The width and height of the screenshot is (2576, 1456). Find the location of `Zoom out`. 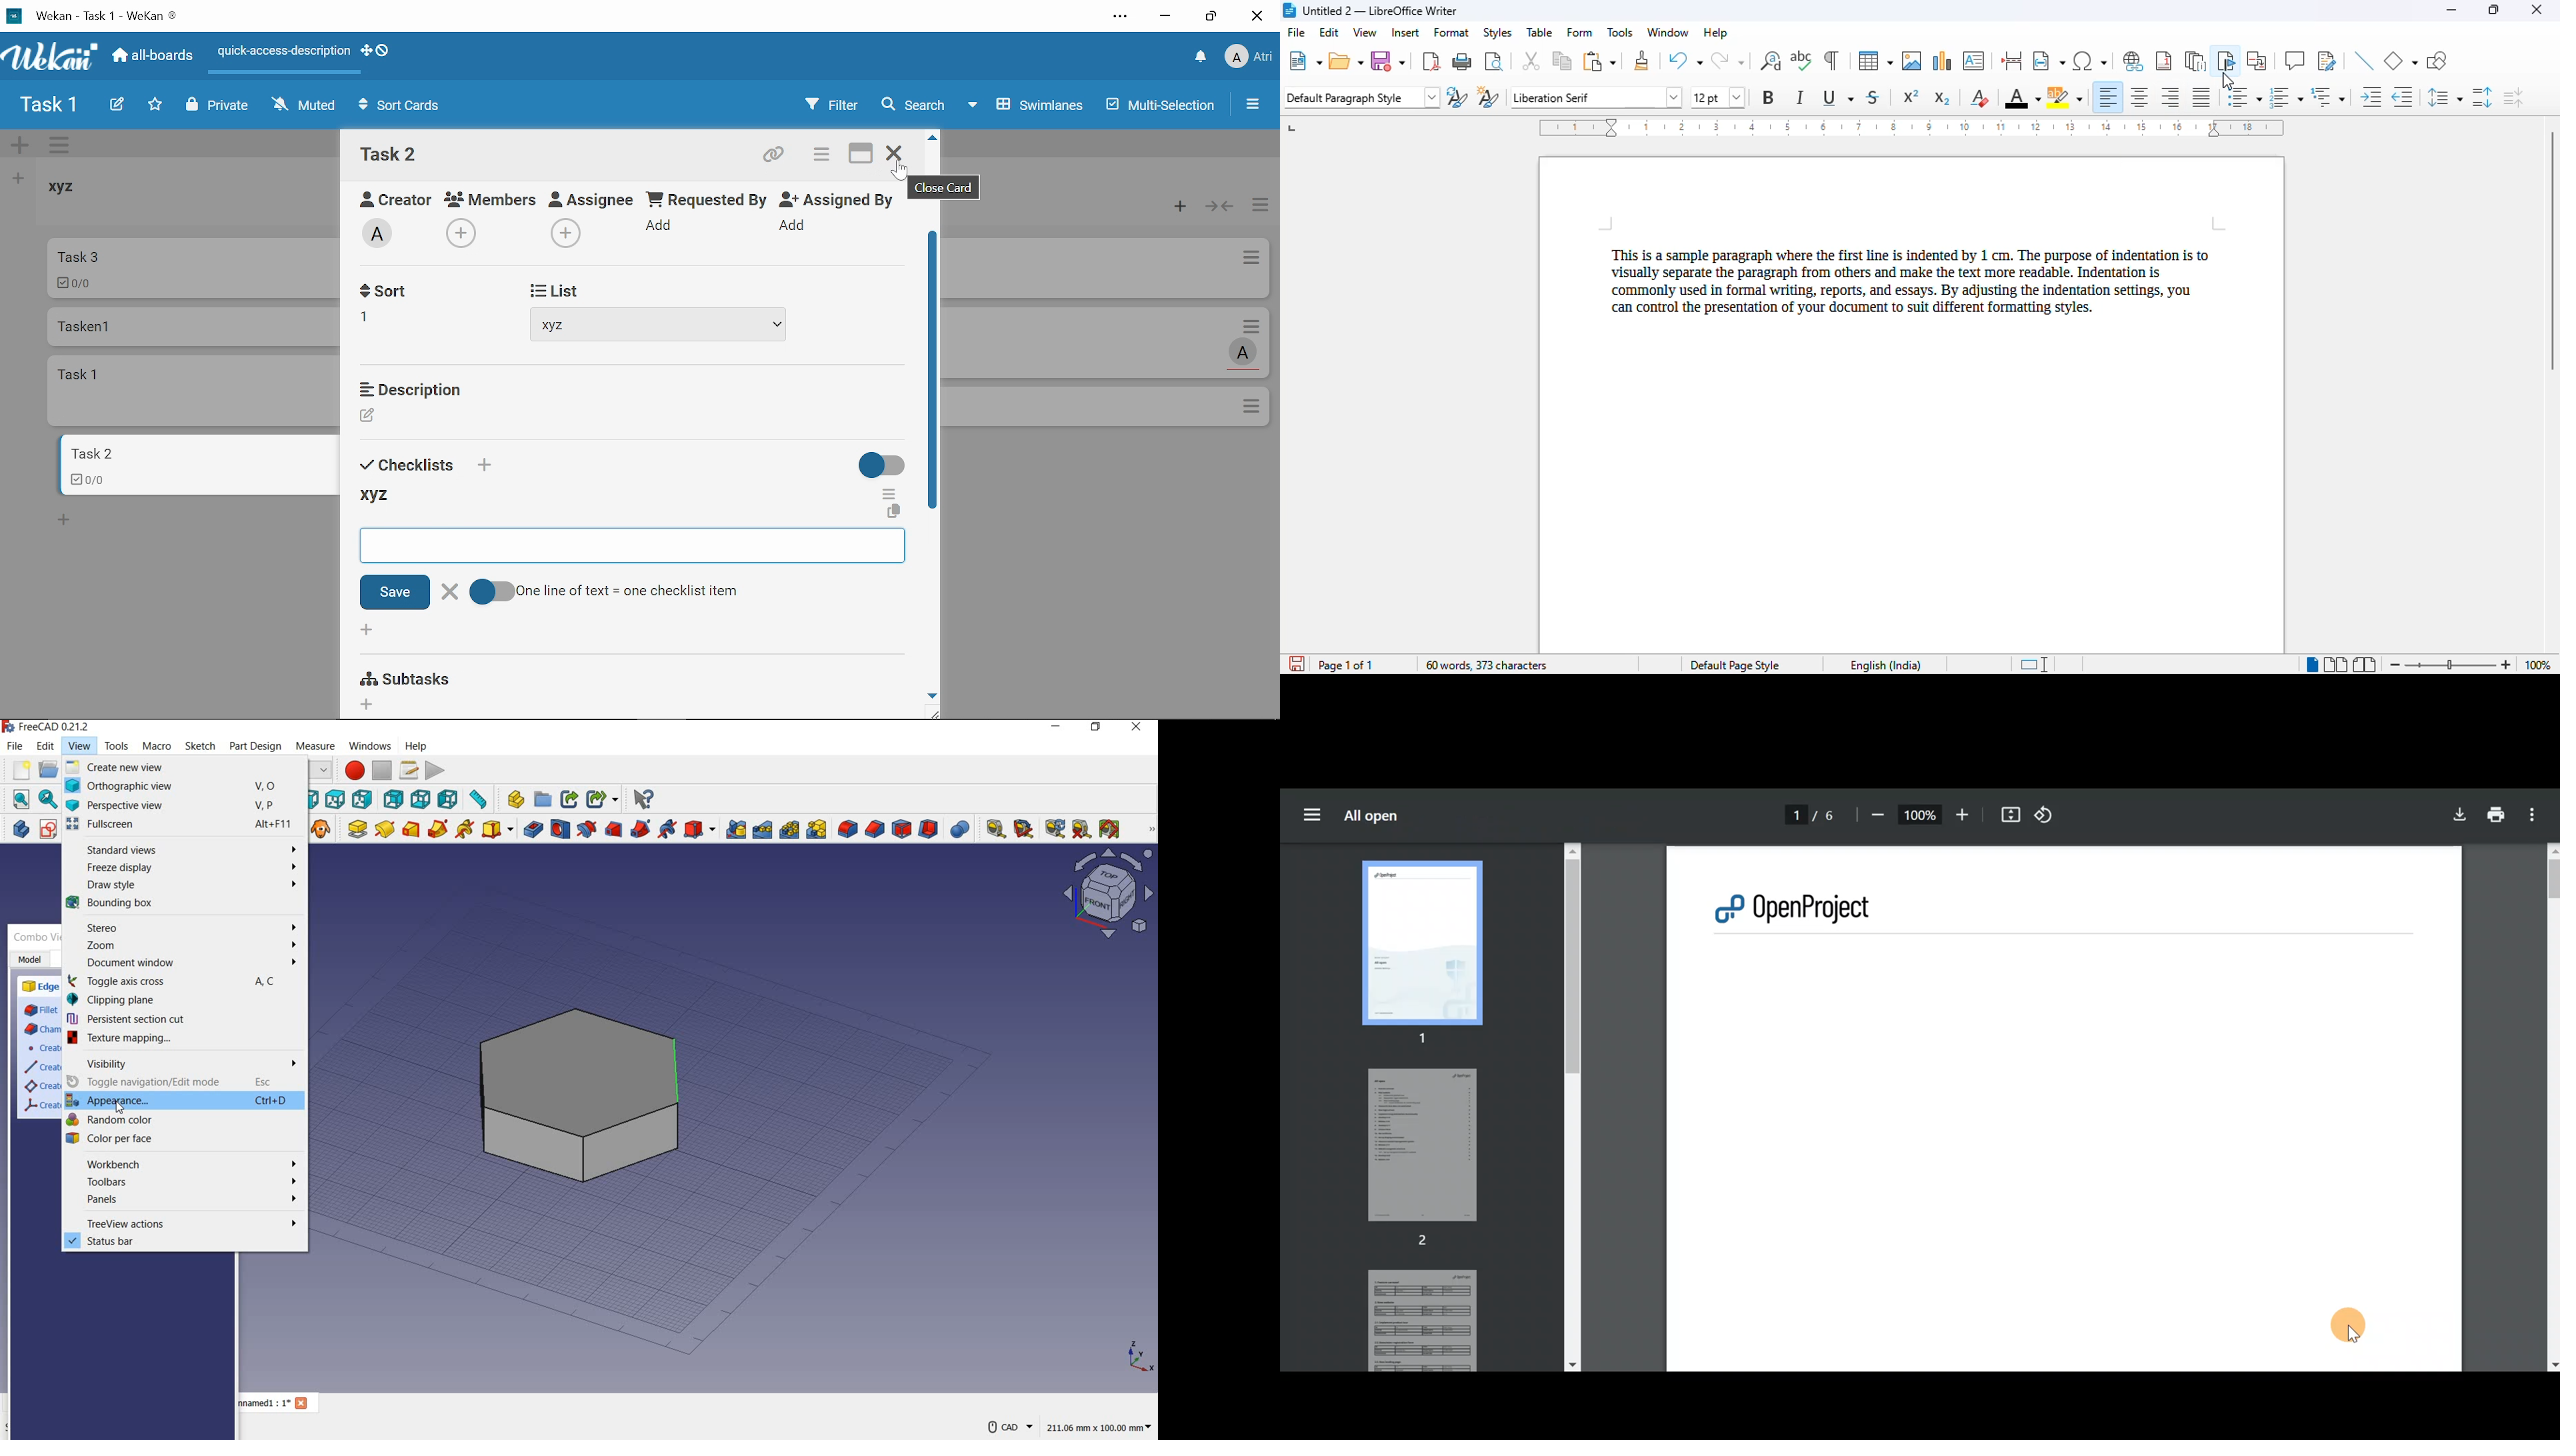

Zoom out is located at coordinates (1875, 818).